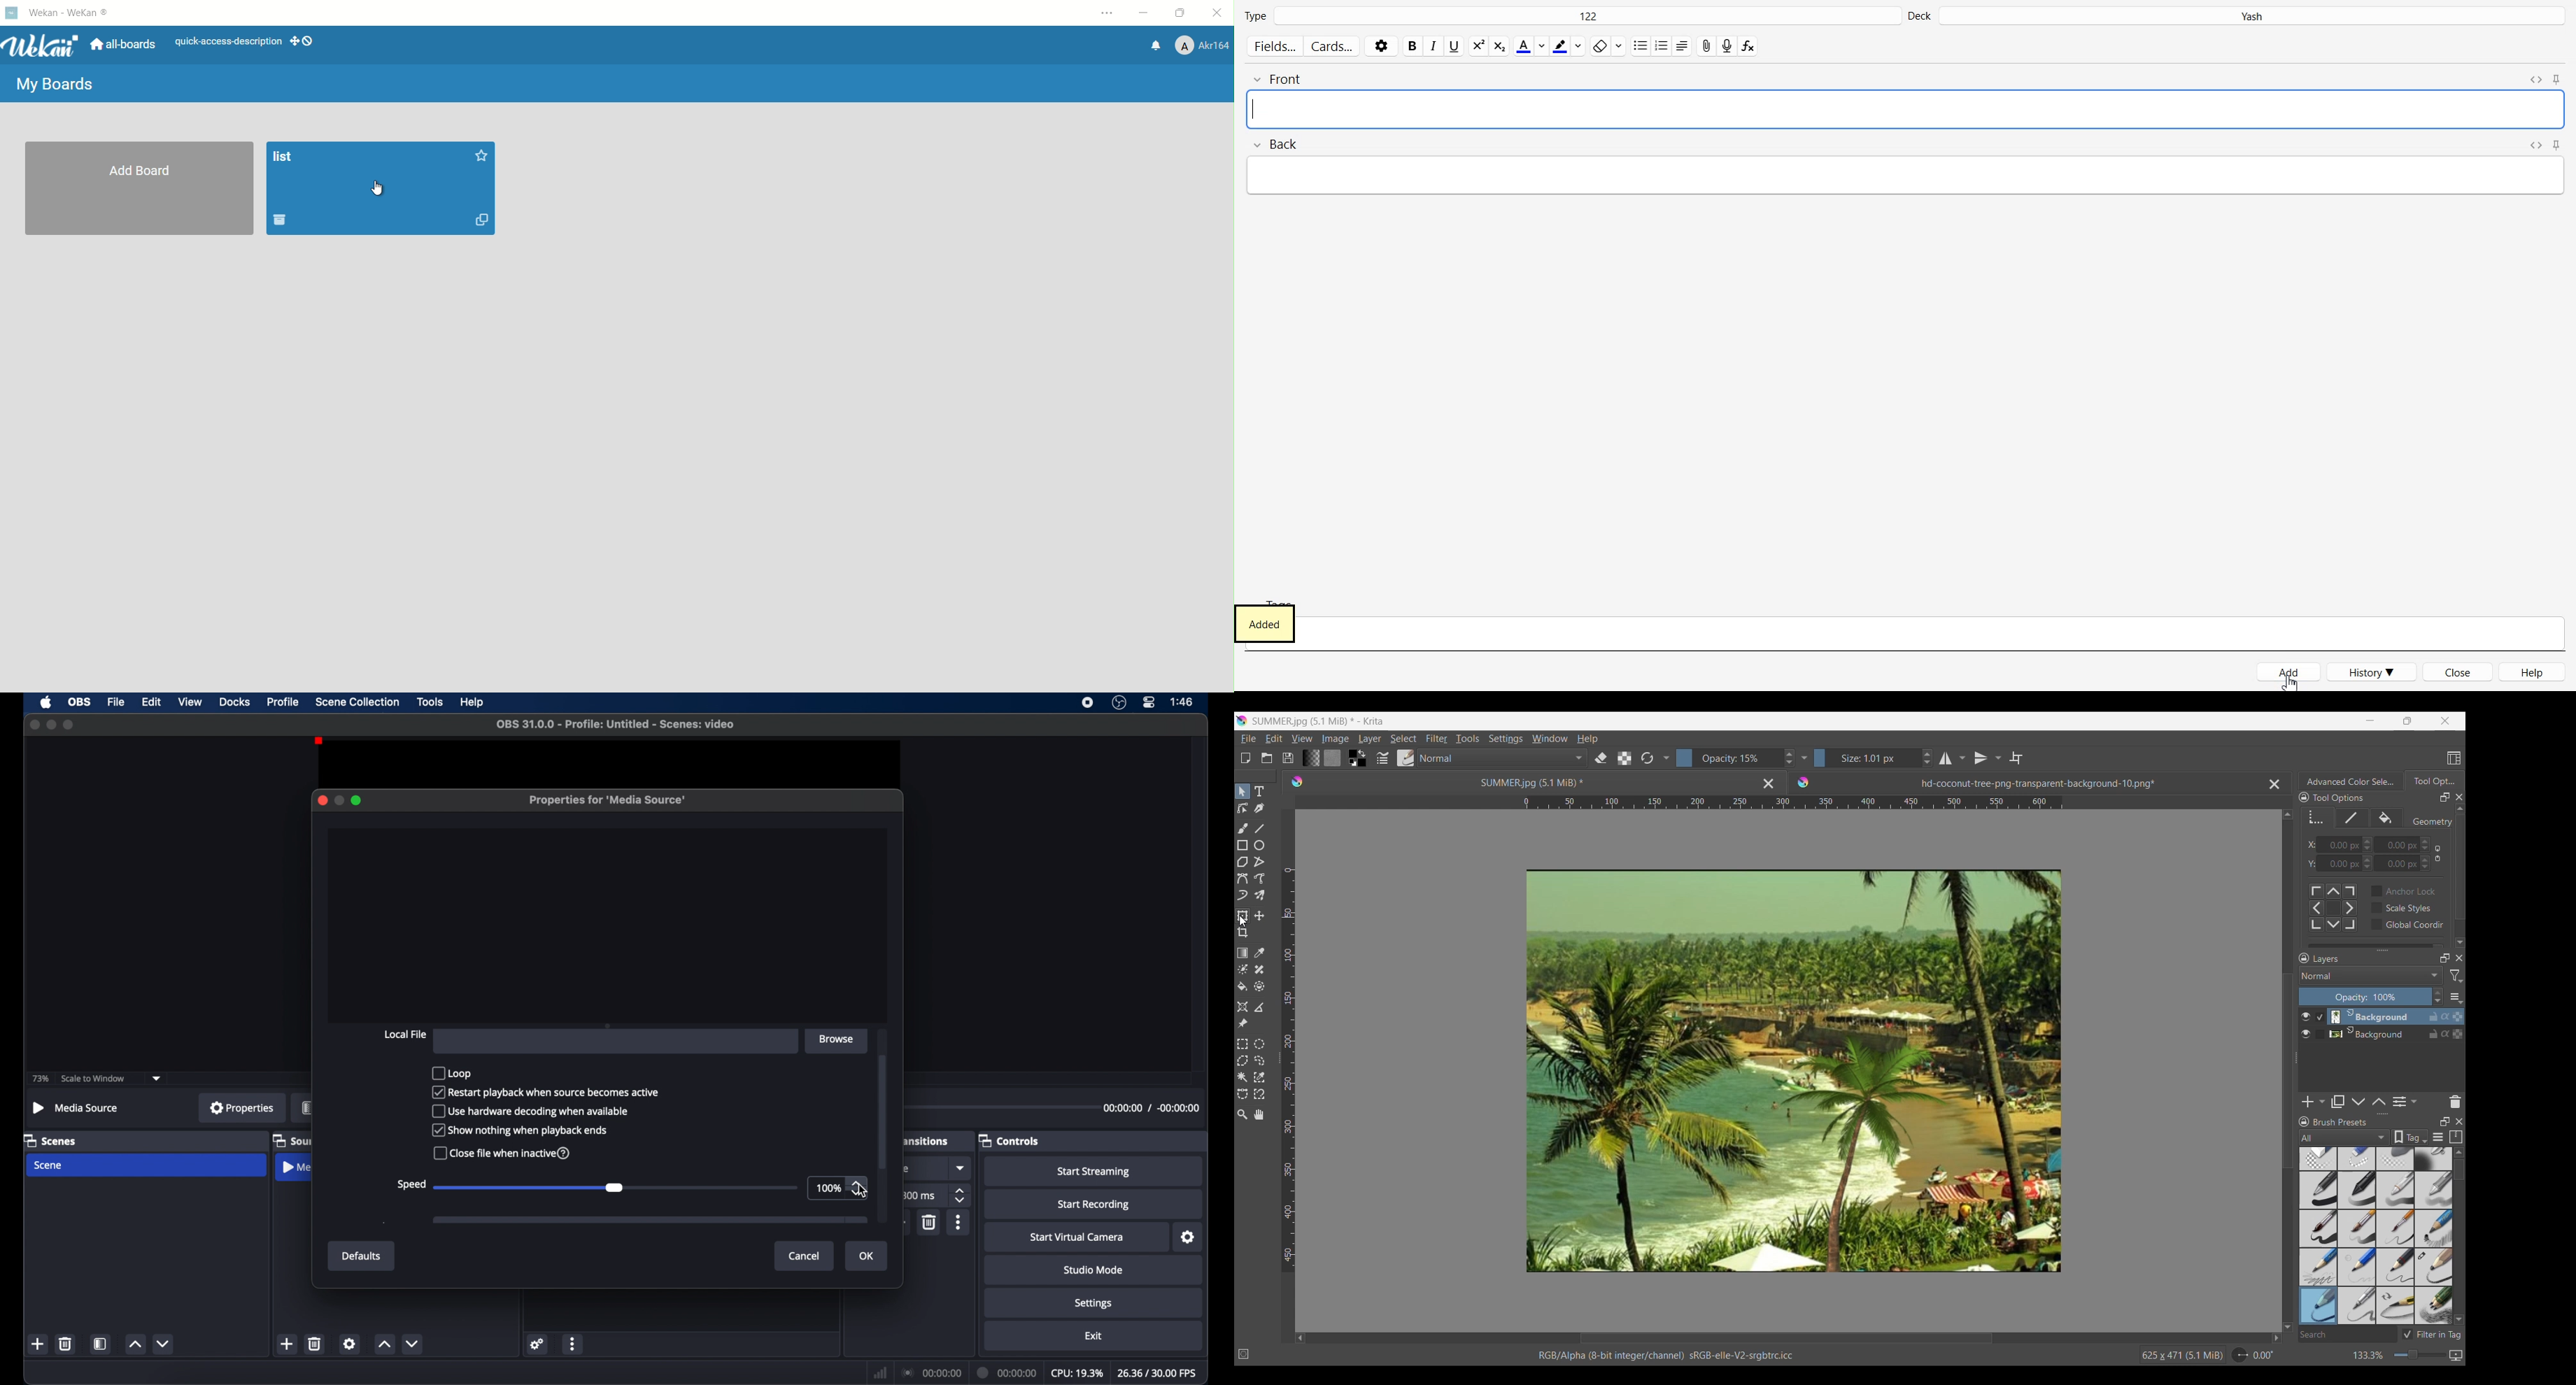 Image resolution: width=2576 pixels, height=1400 pixels. What do you see at coordinates (283, 702) in the screenshot?
I see `profile` at bounding box center [283, 702].